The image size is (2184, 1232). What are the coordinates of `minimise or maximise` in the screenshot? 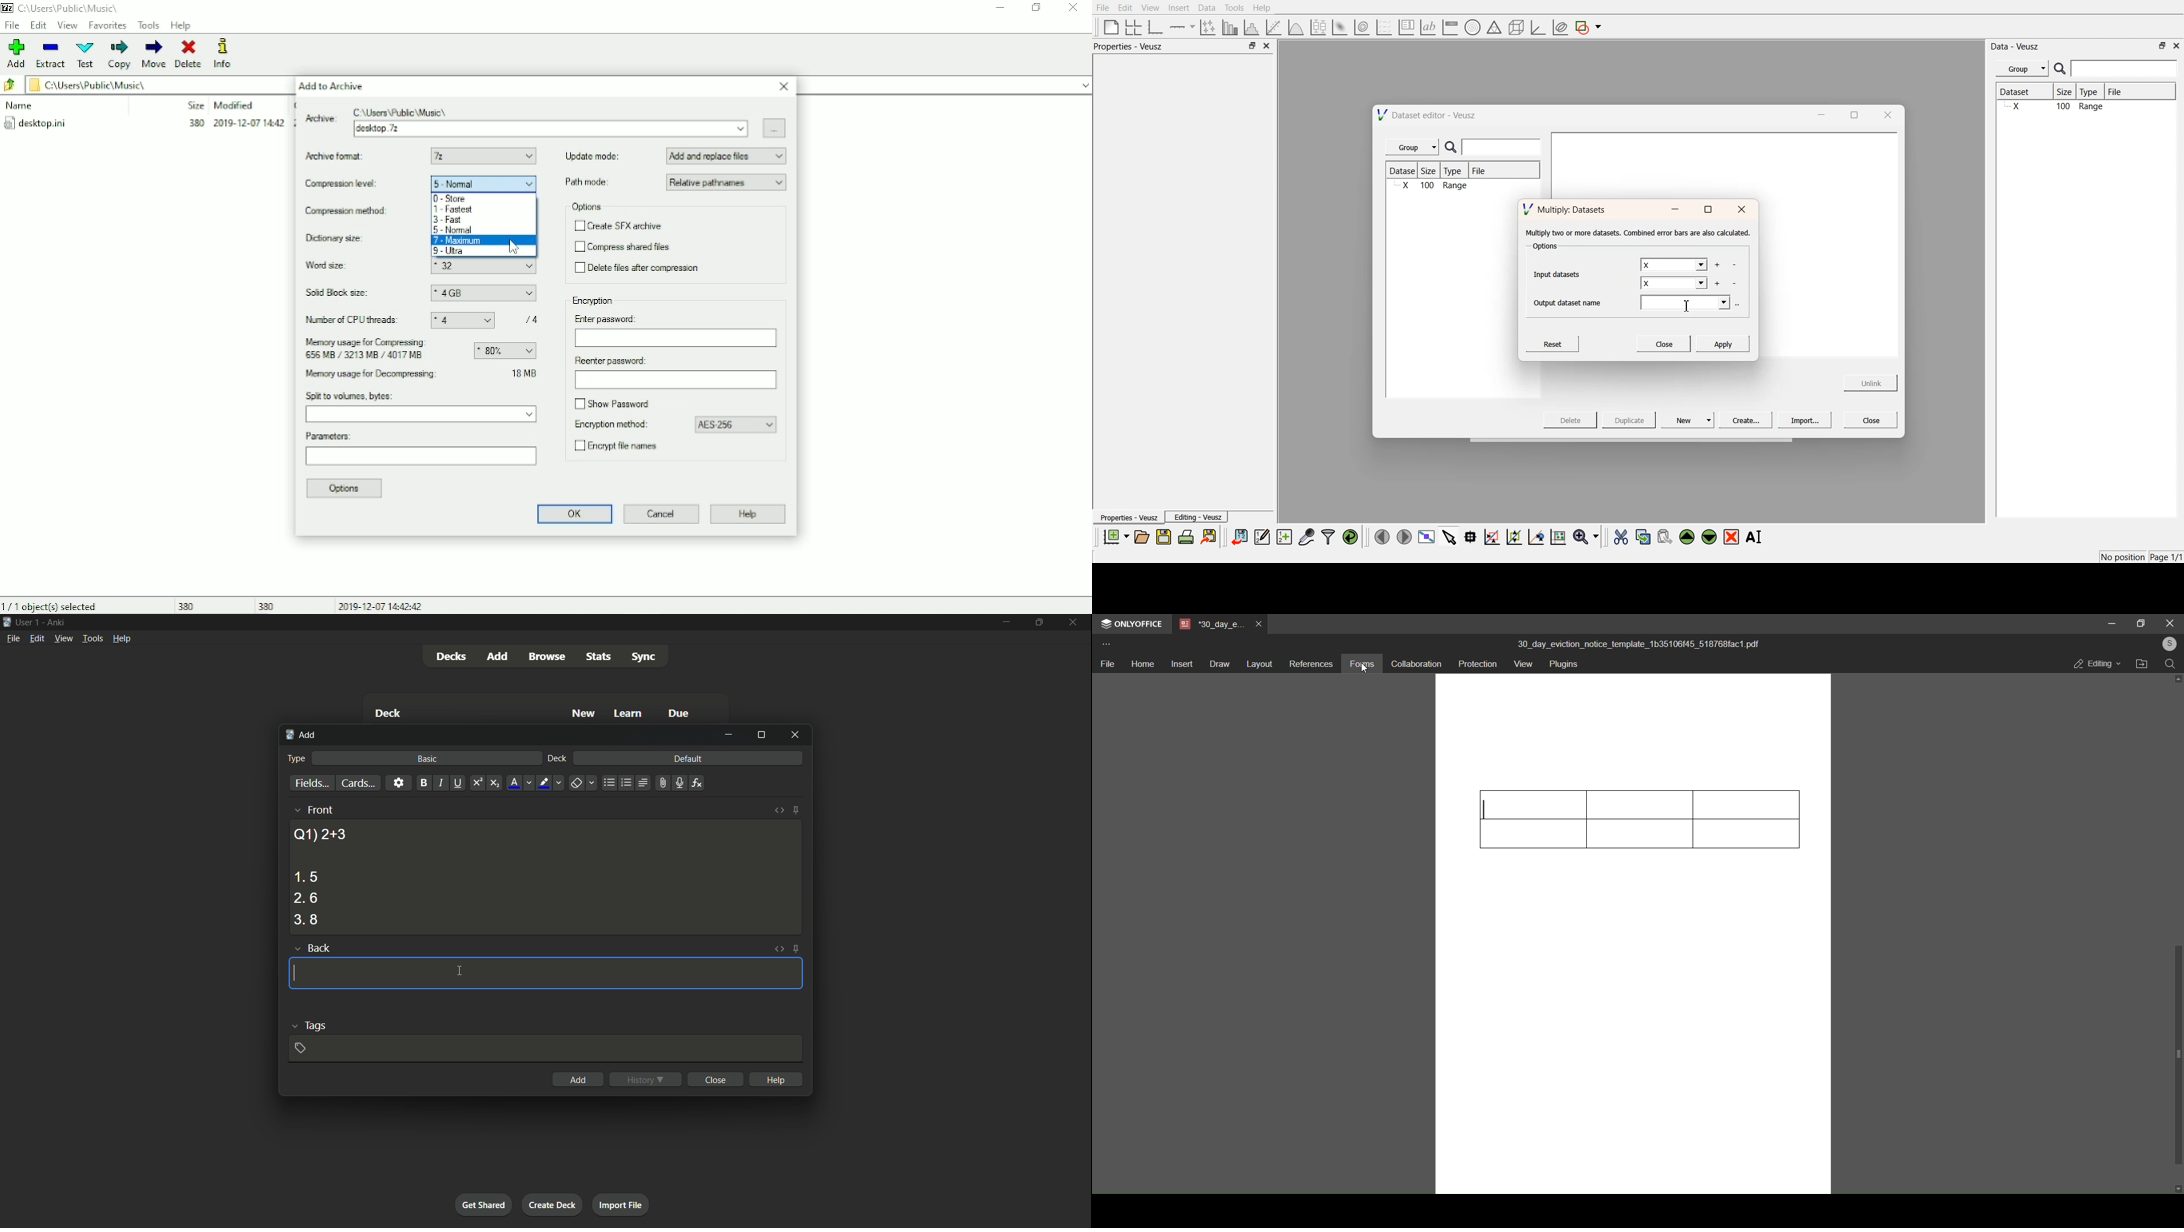 It's located at (1252, 46).